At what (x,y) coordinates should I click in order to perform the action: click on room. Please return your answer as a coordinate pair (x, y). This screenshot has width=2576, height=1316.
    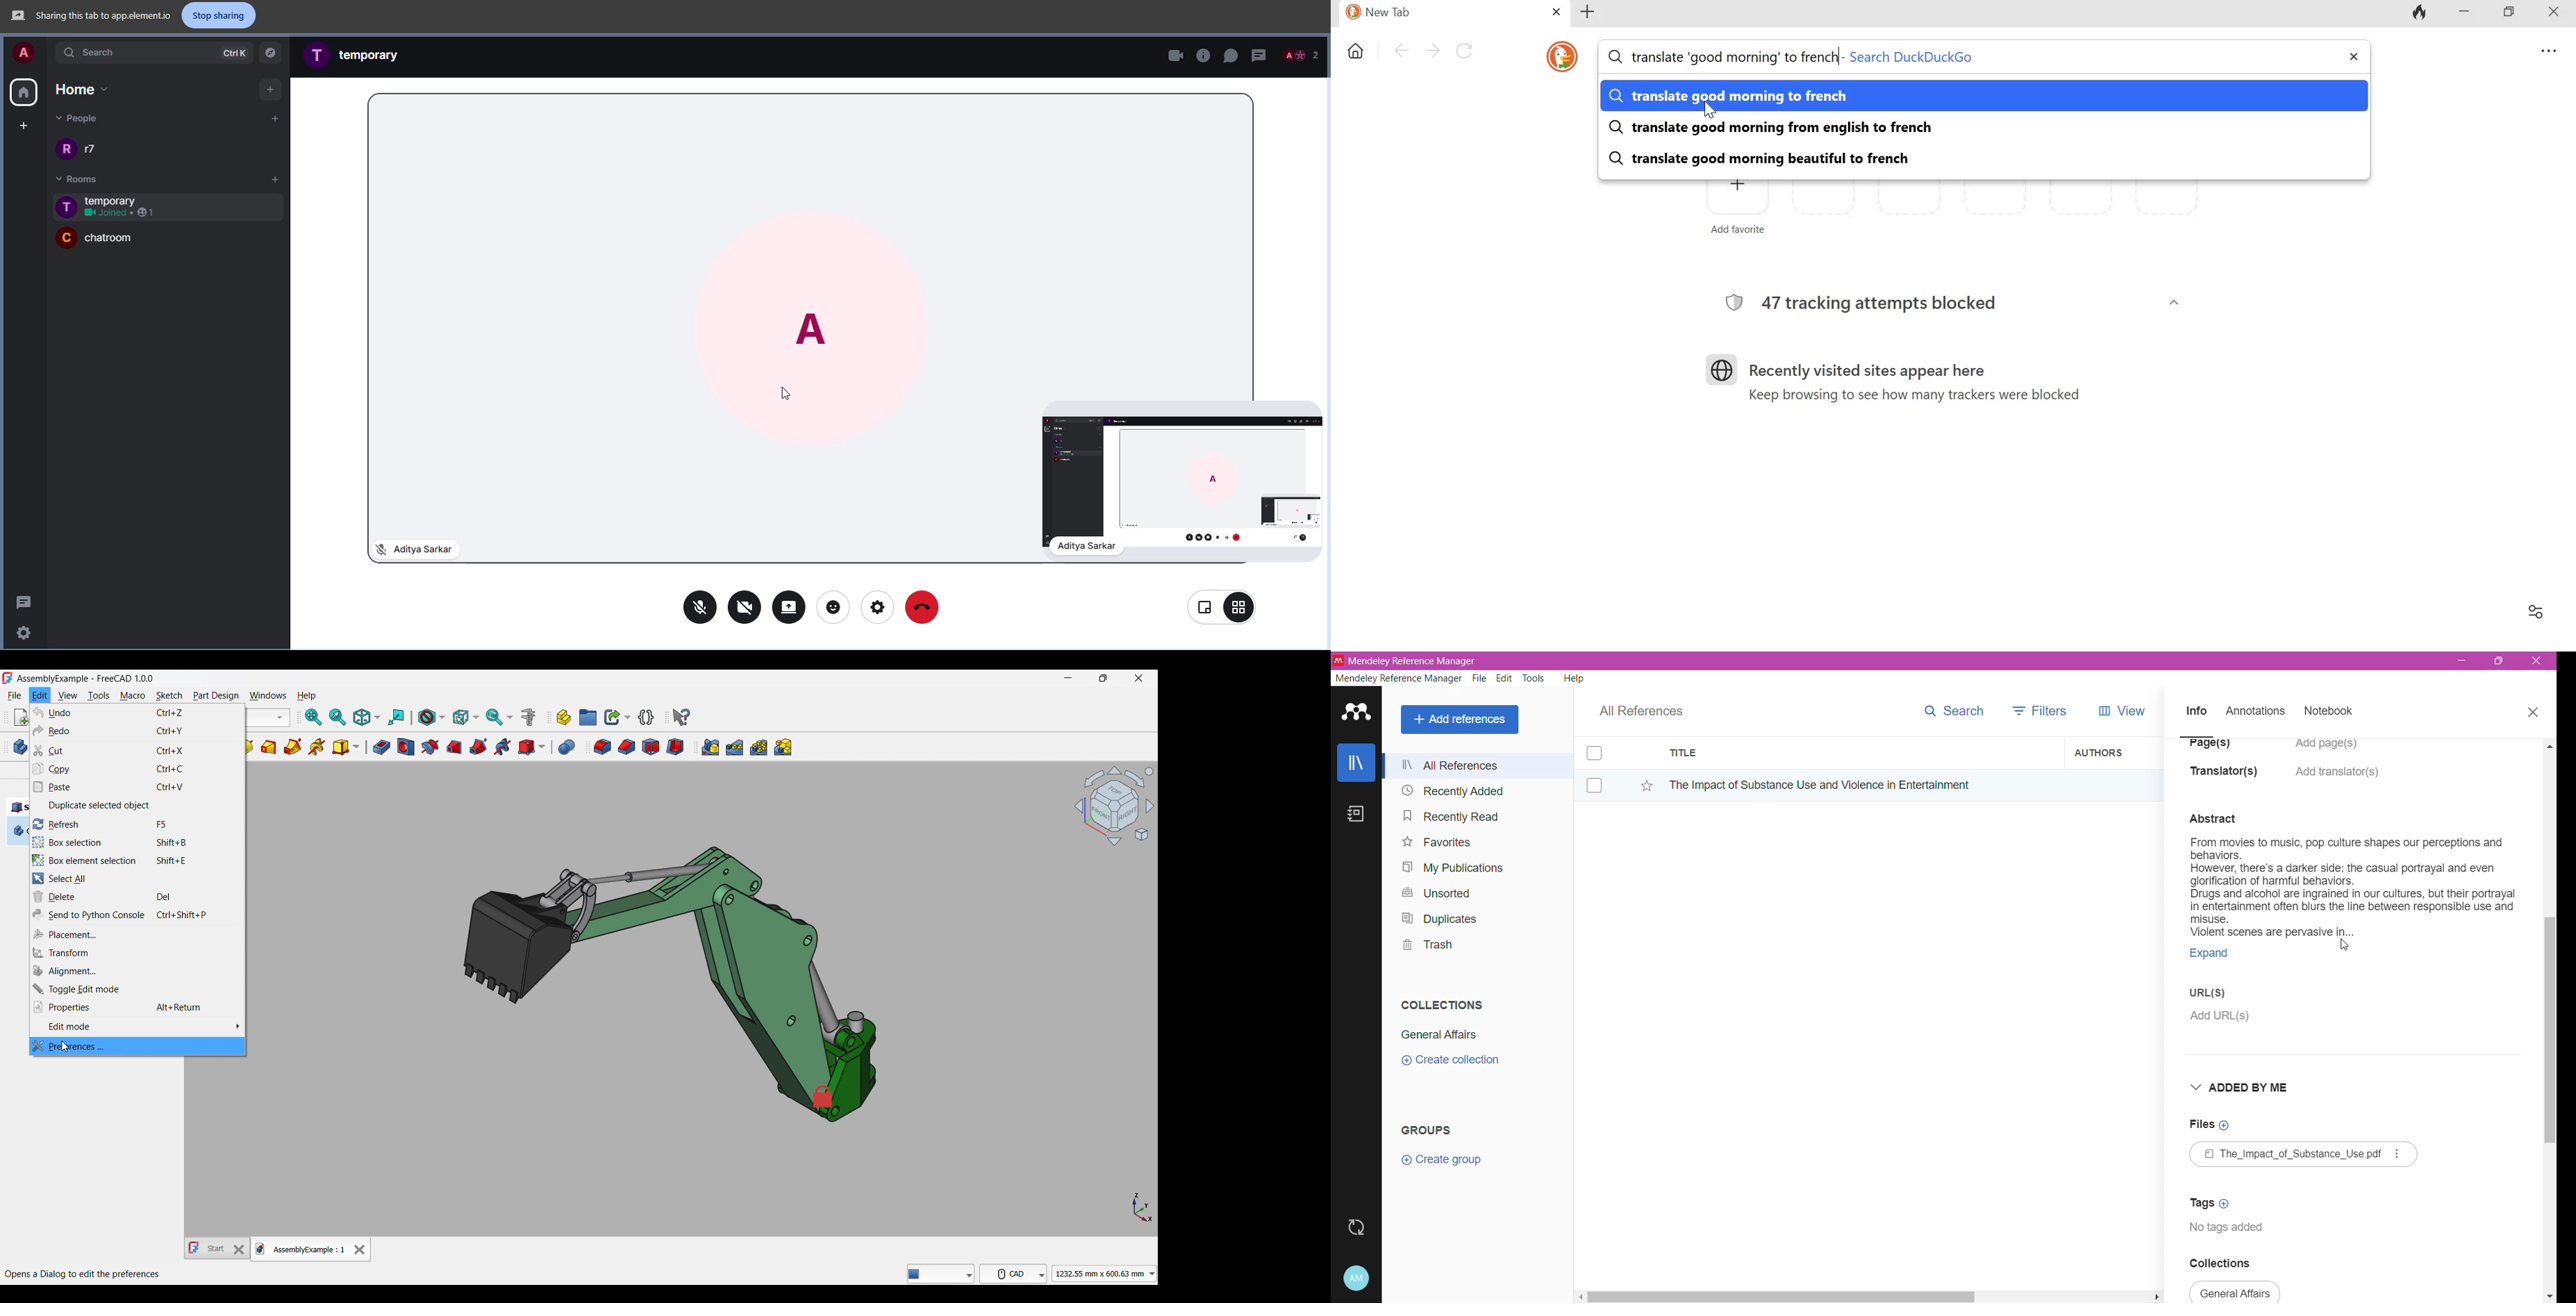
    Looking at the image, I should click on (119, 199).